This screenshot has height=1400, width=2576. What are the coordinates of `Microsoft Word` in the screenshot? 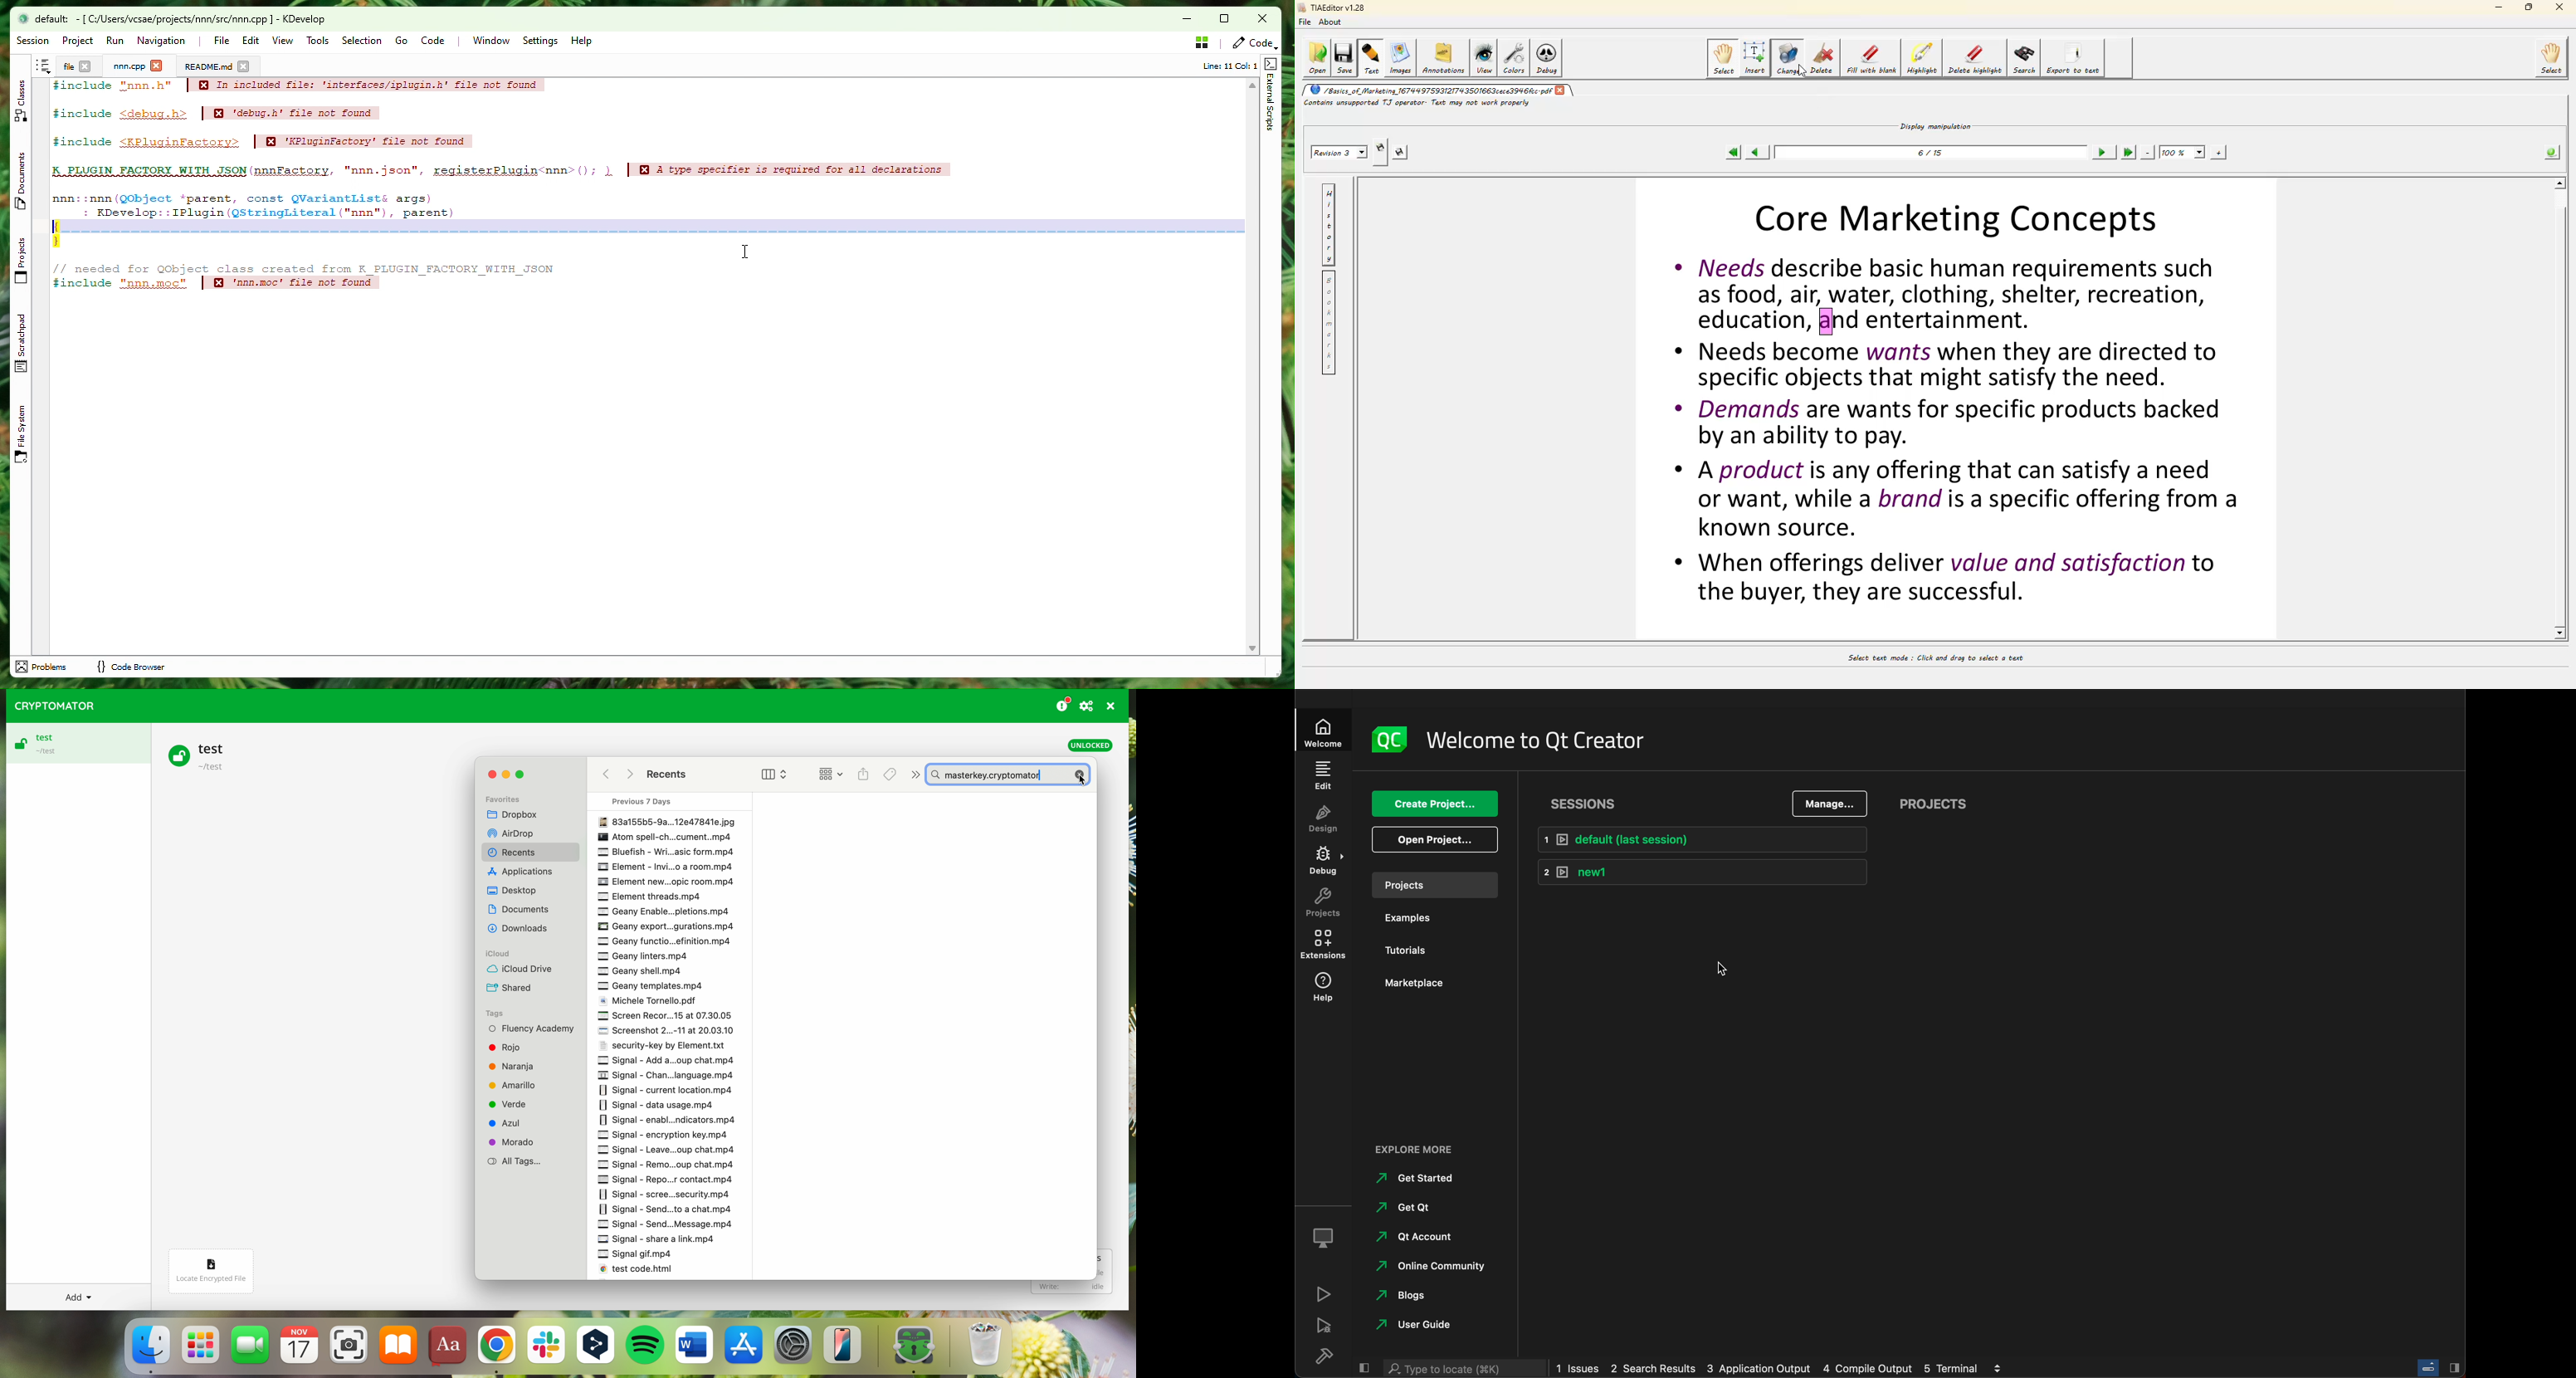 It's located at (695, 1348).